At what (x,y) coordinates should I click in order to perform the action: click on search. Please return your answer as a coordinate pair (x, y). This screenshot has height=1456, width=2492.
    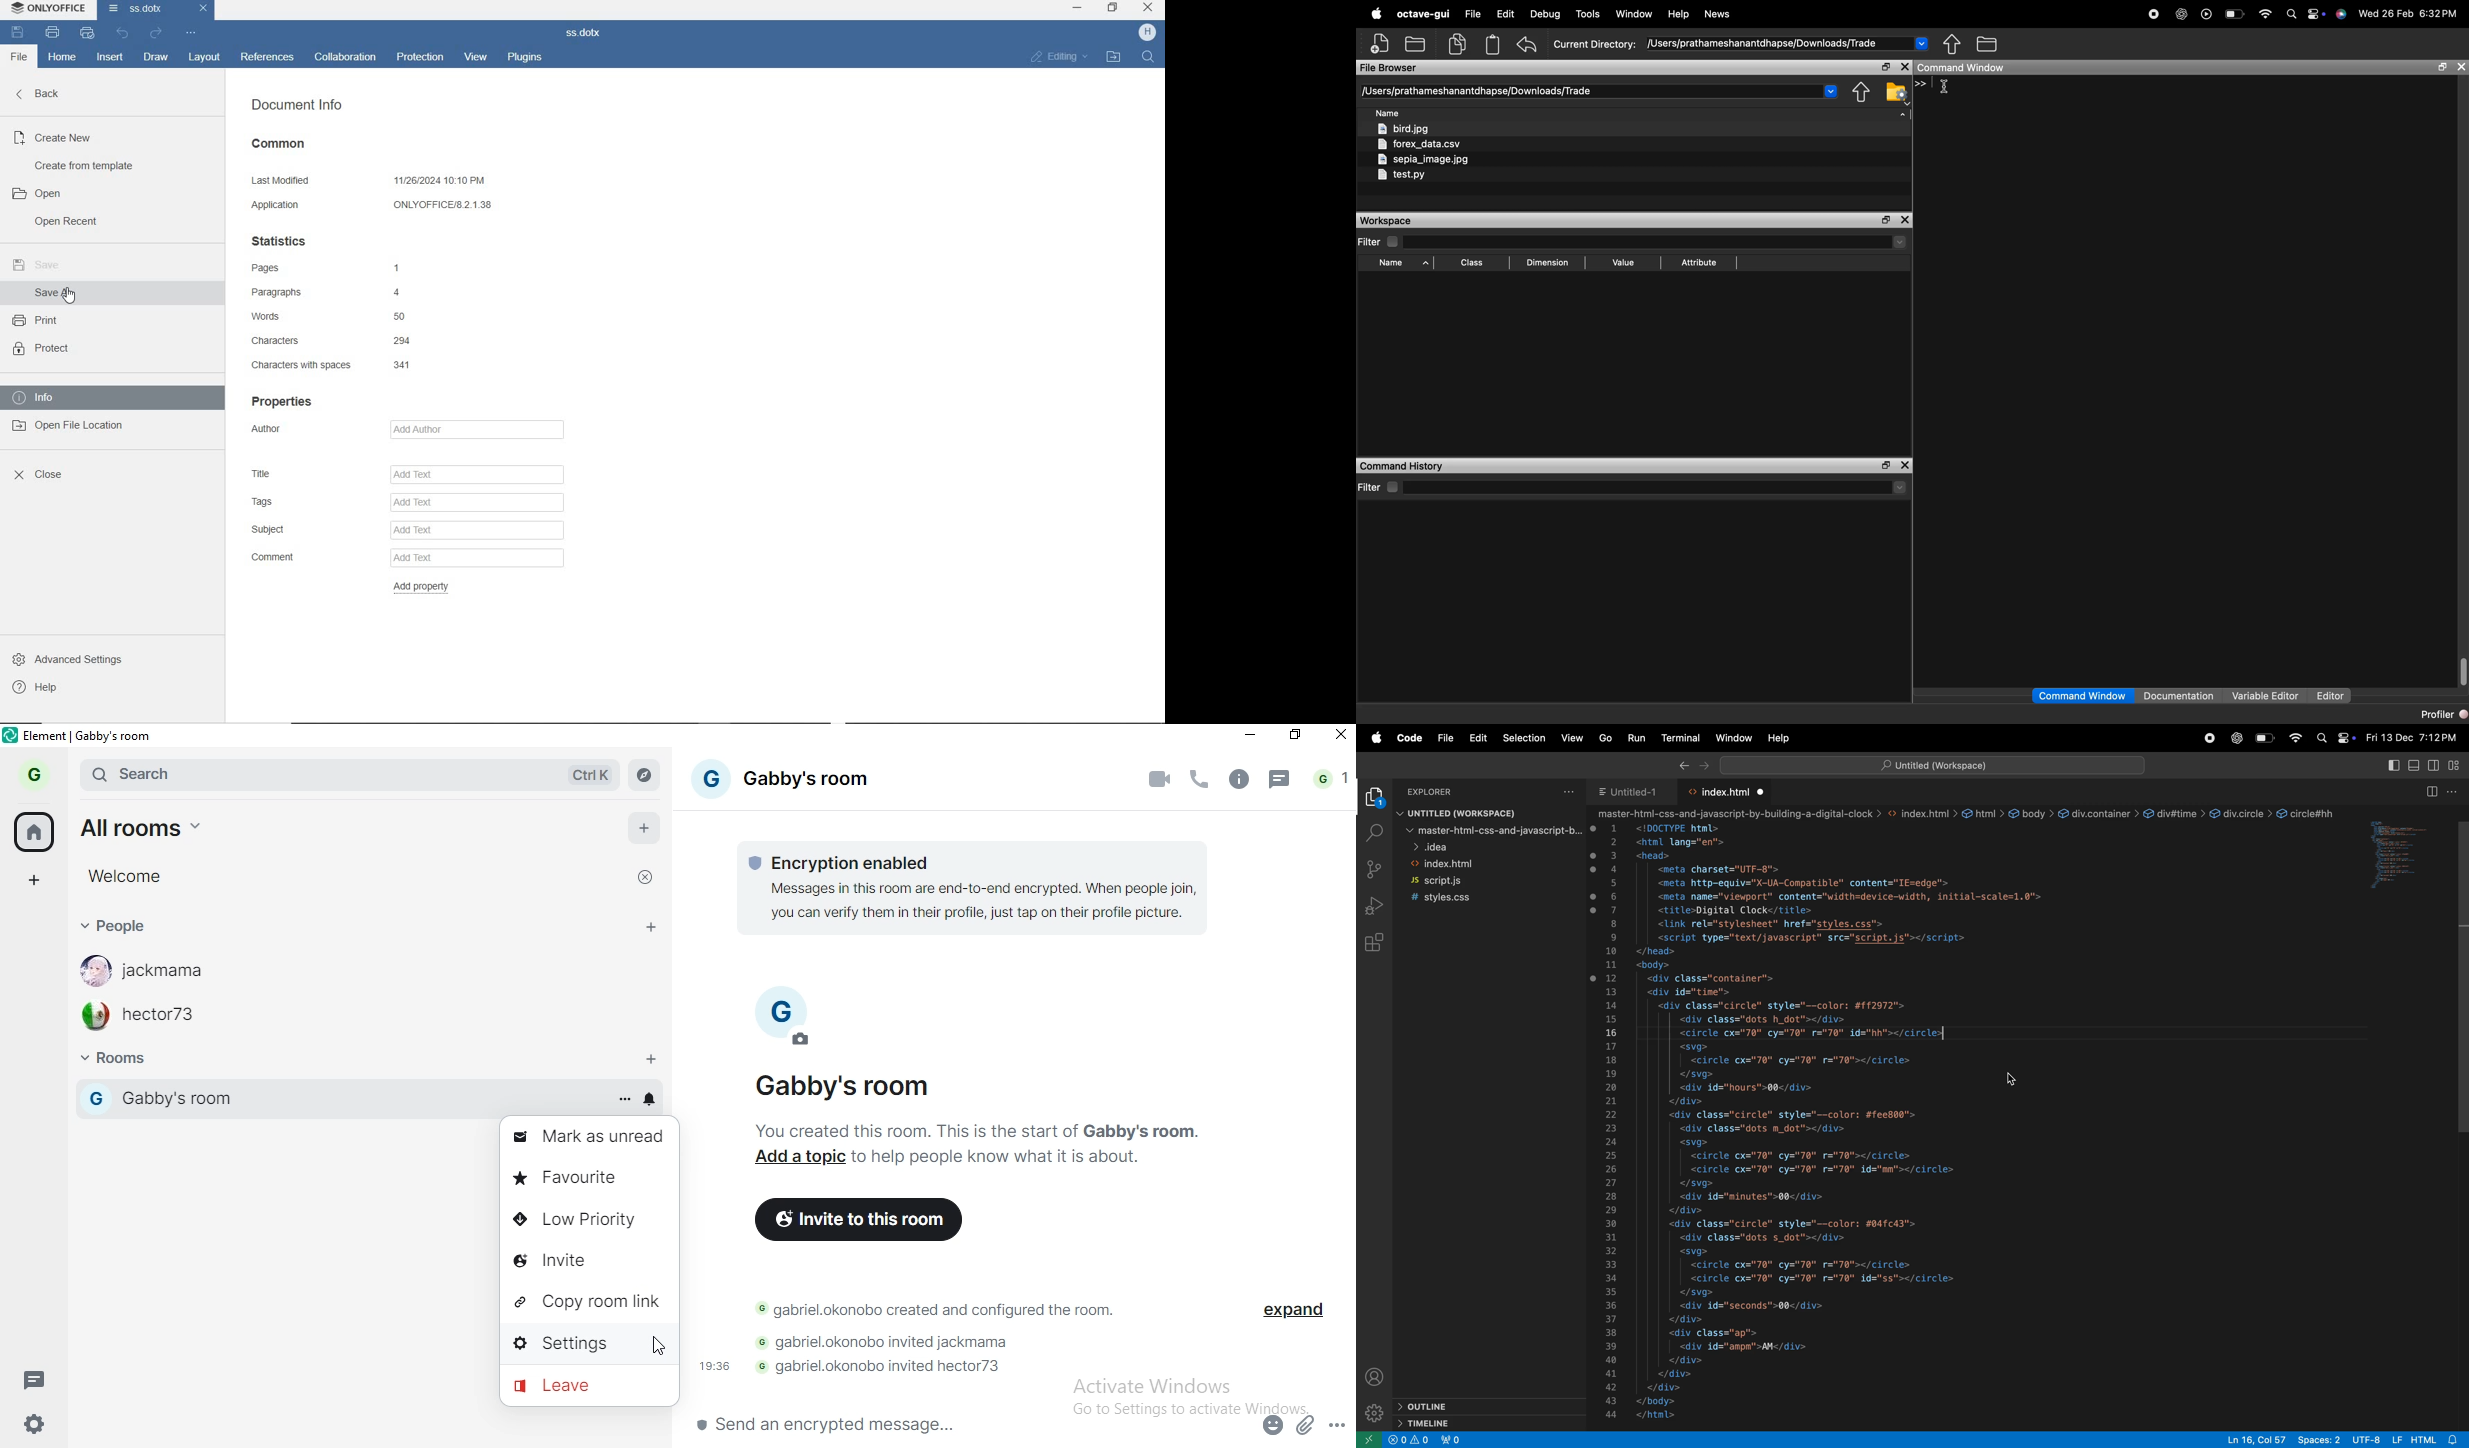
    Looking at the image, I should click on (1372, 832).